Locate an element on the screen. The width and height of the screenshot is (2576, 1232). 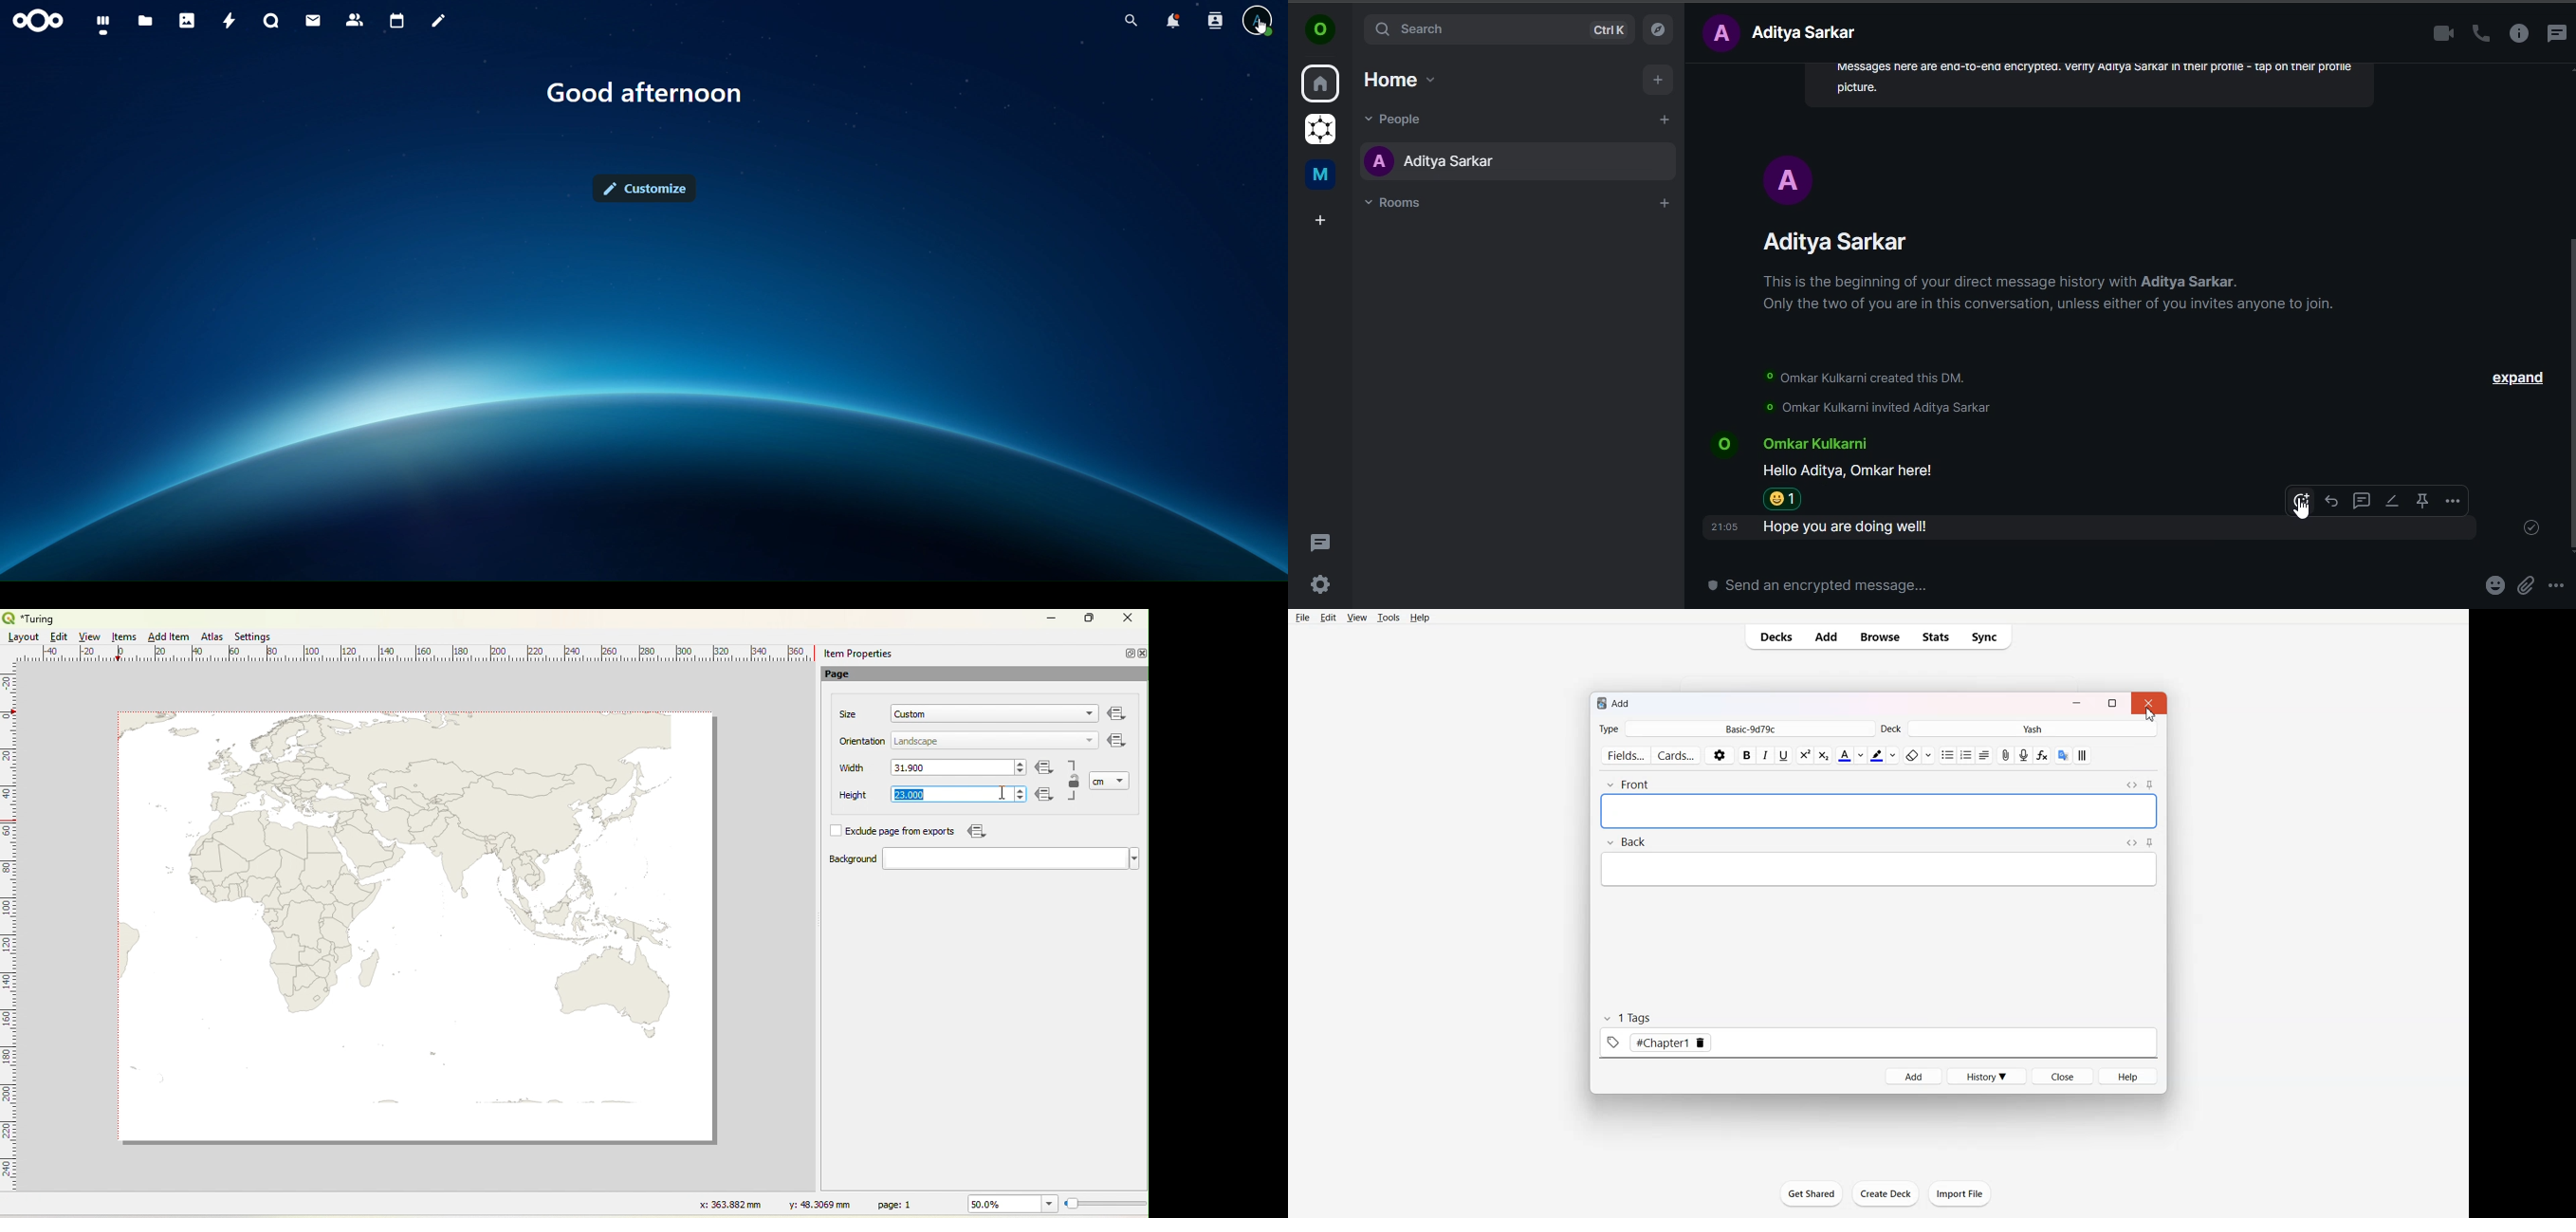
react is located at coordinates (2301, 504).